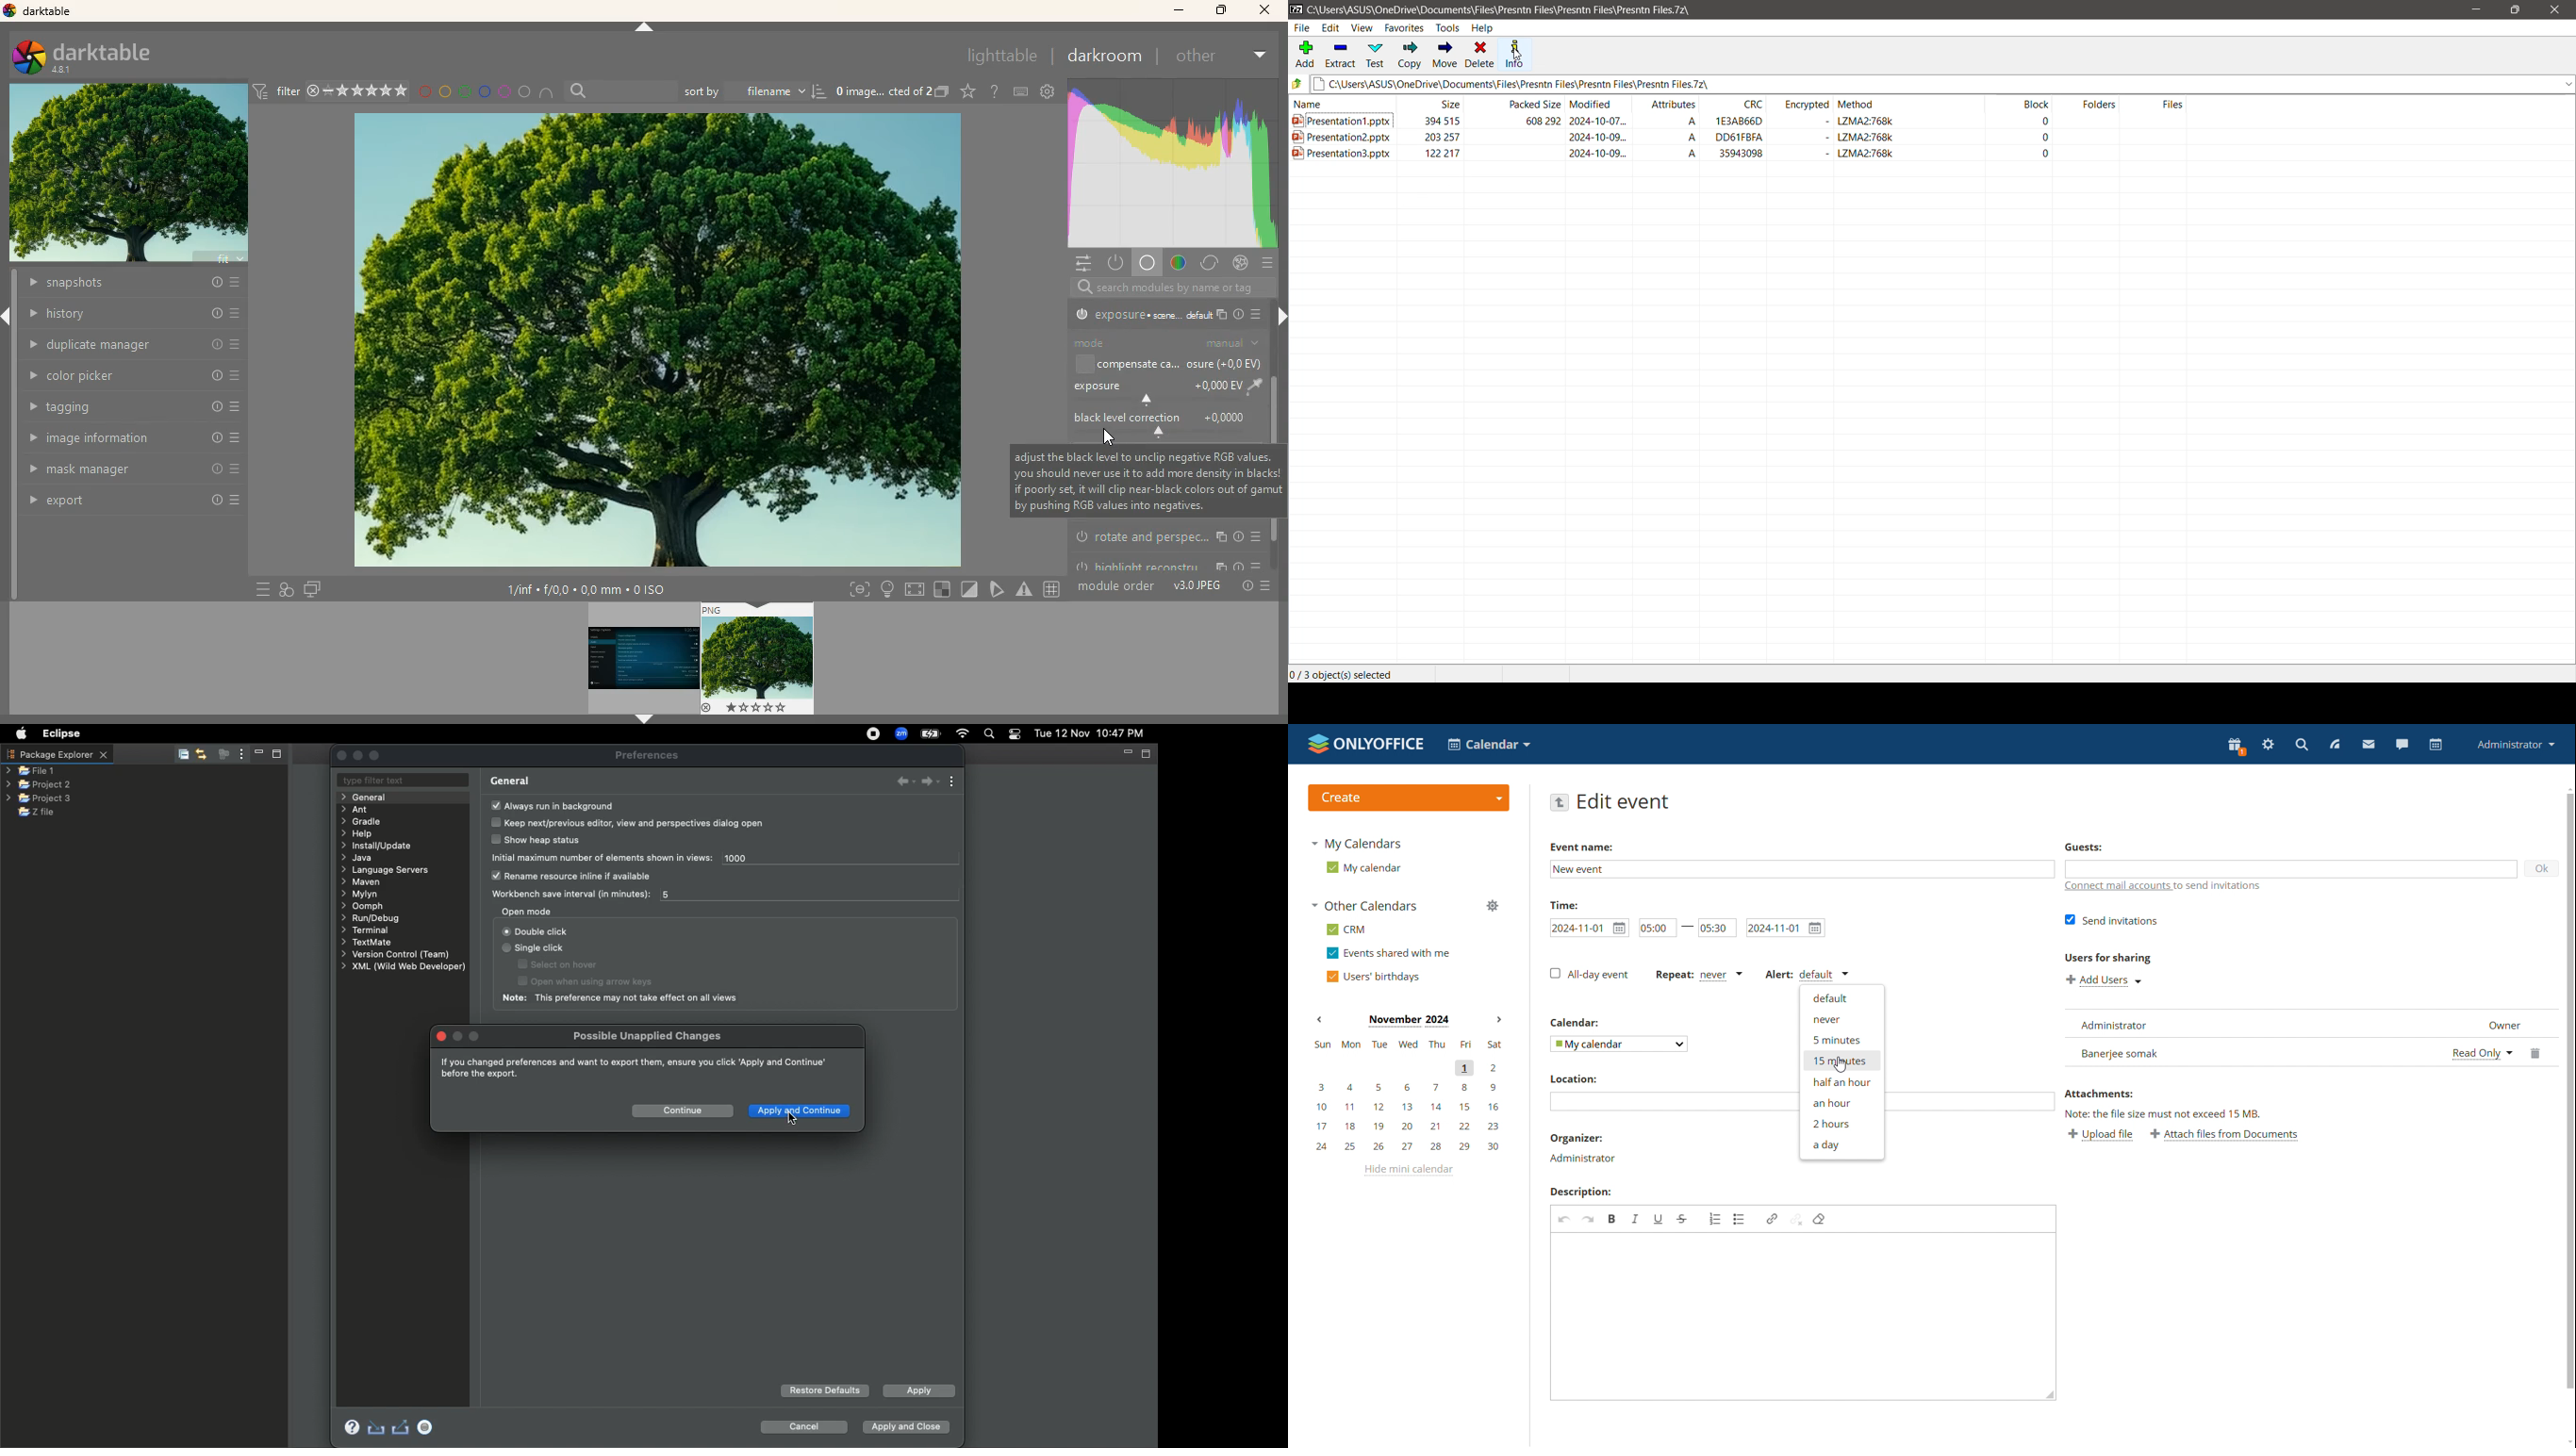  I want to click on mini calendar, so click(1407, 1095).